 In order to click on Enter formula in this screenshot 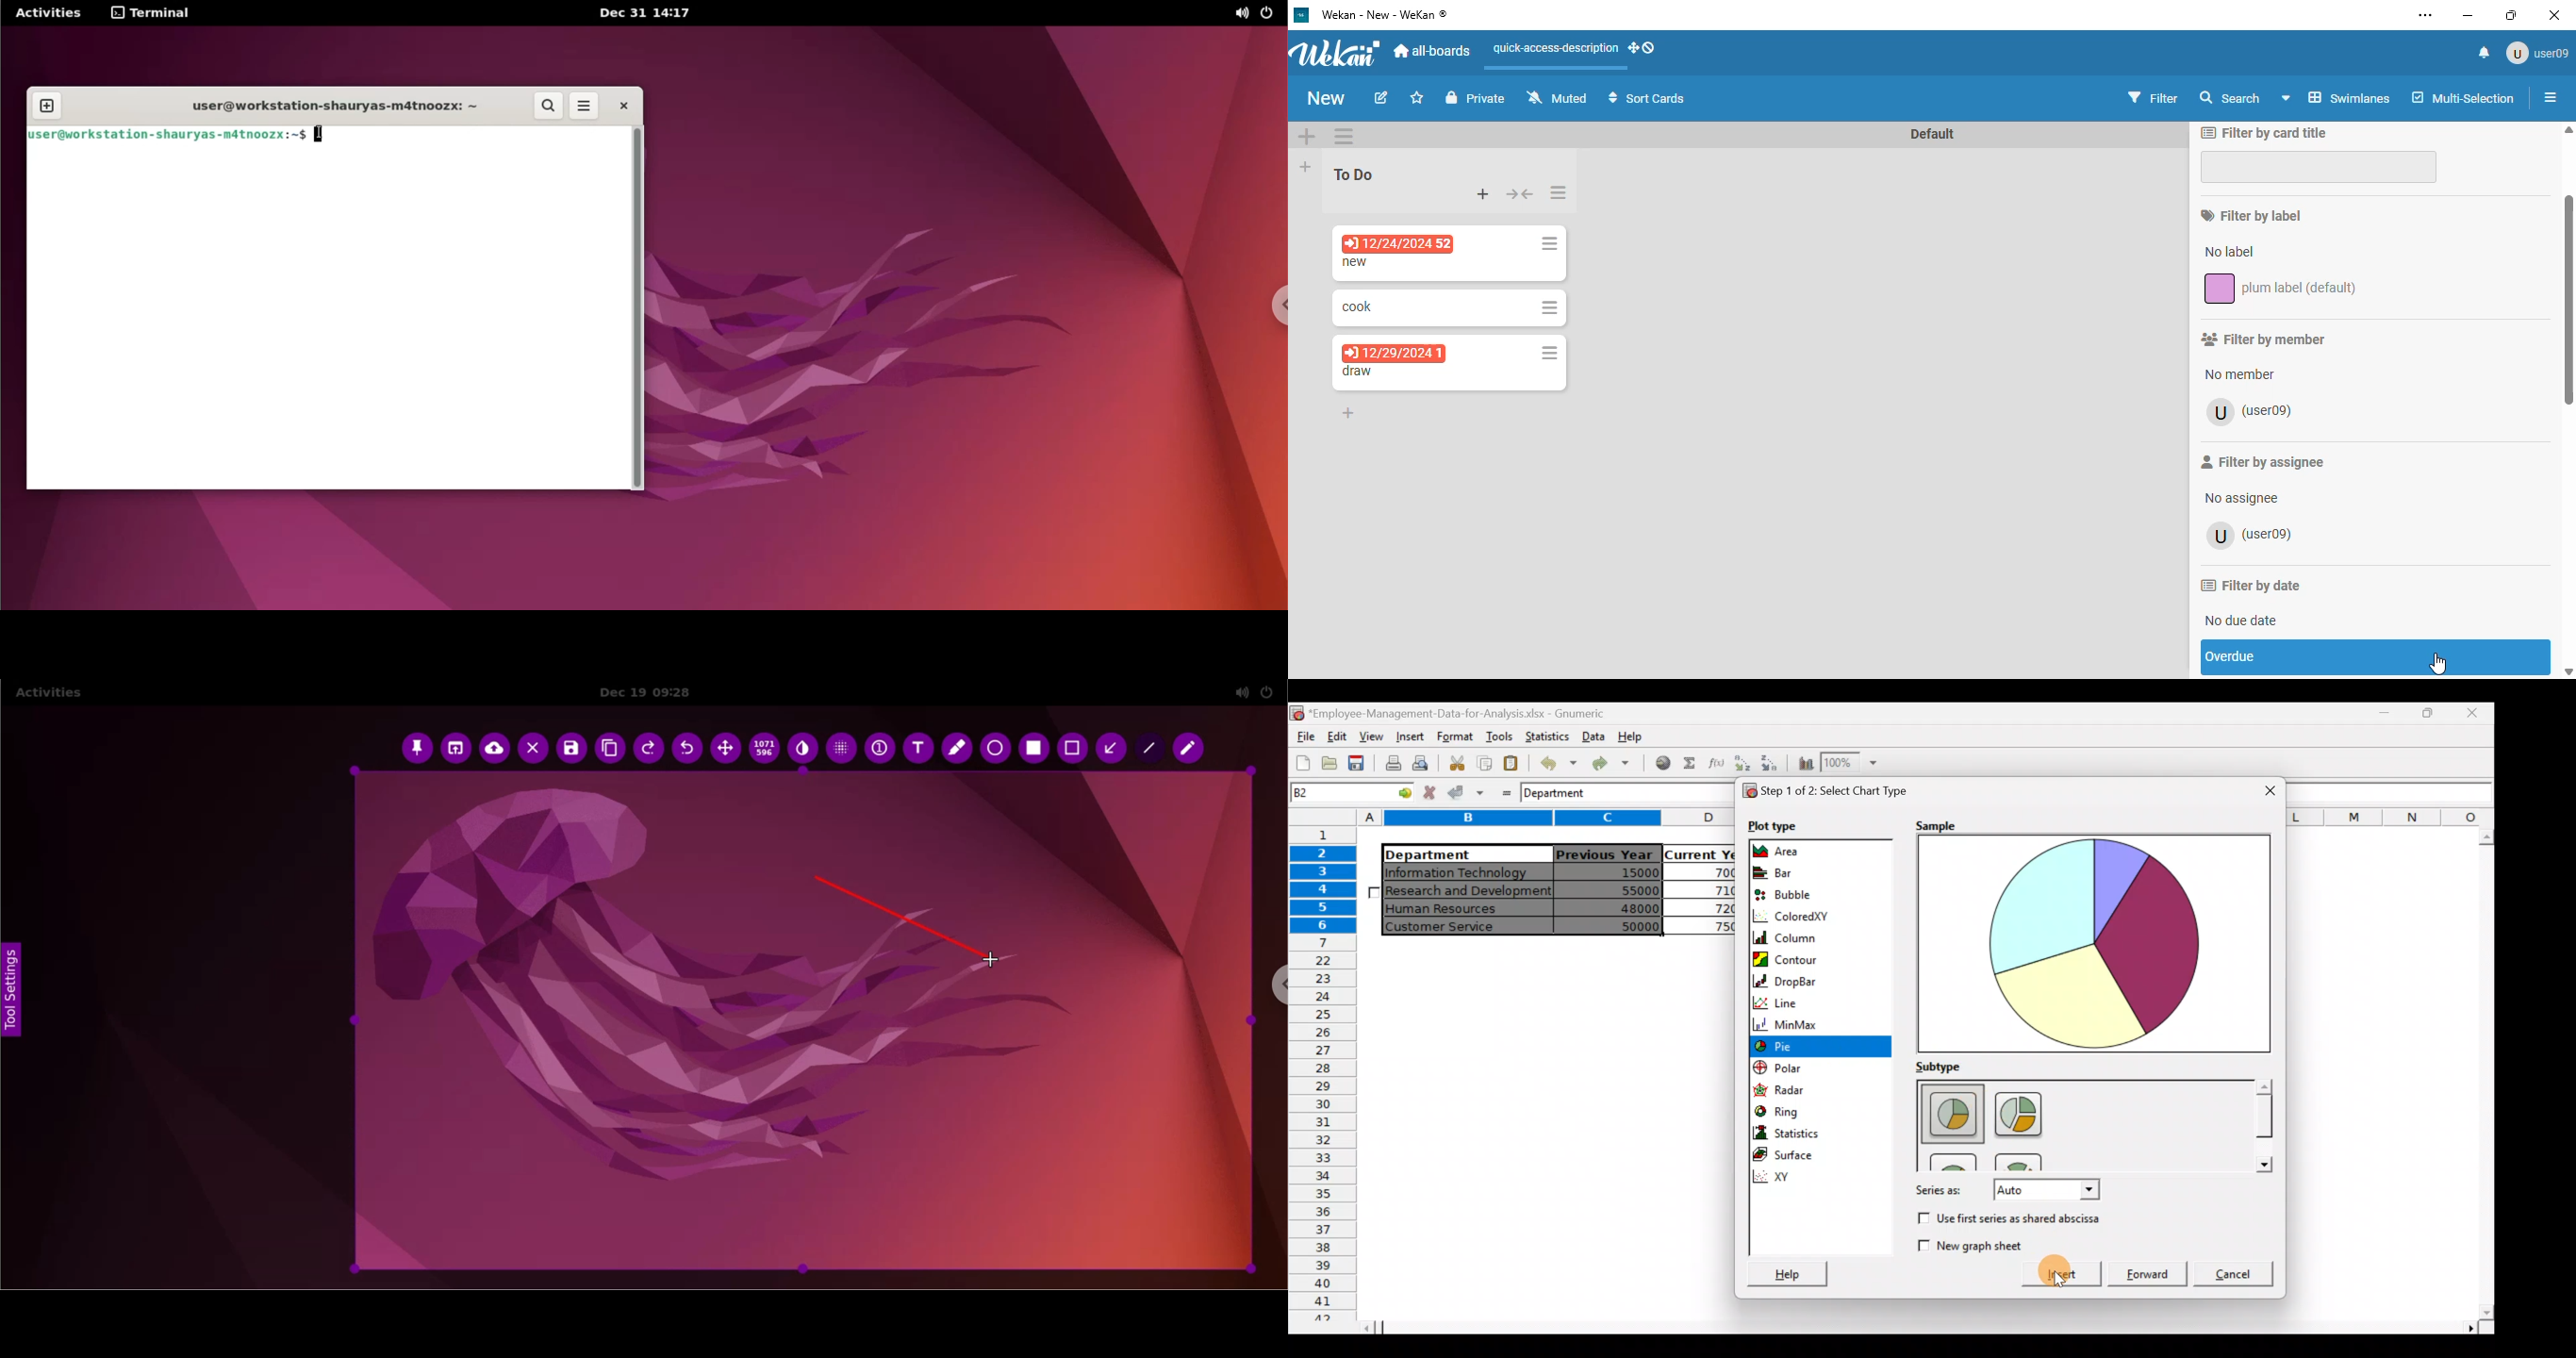, I will do `click(1502, 792)`.